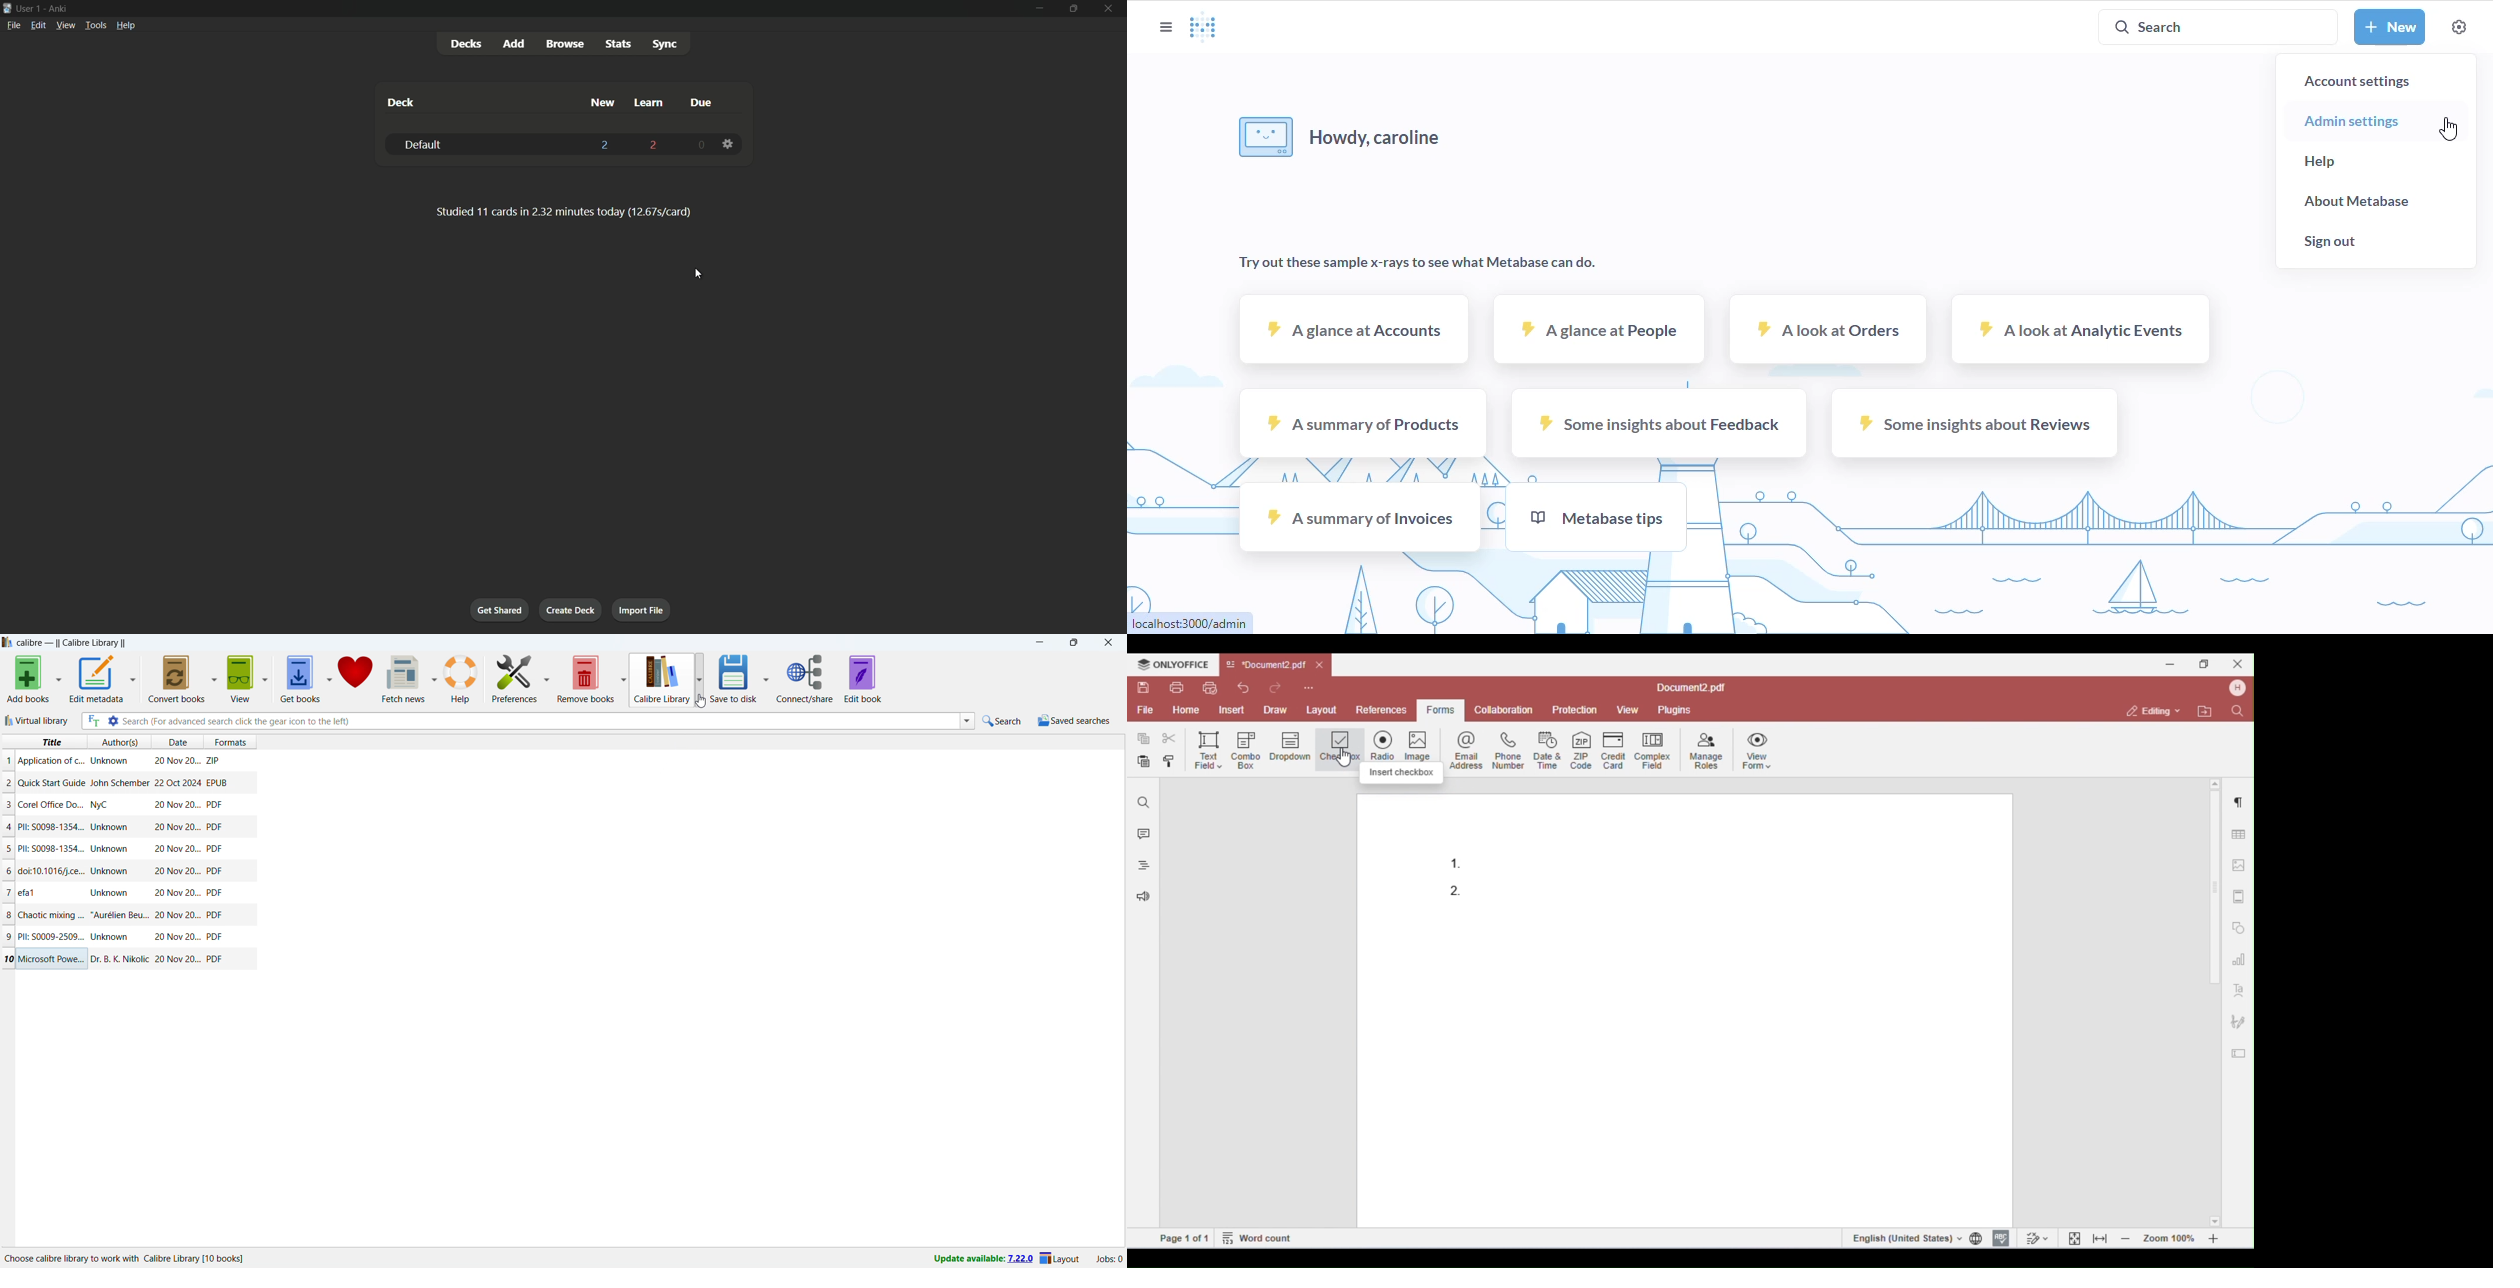 The width and height of the screenshot is (2520, 1288). Describe the element at coordinates (95, 679) in the screenshot. I see `edit metadata` at that location.